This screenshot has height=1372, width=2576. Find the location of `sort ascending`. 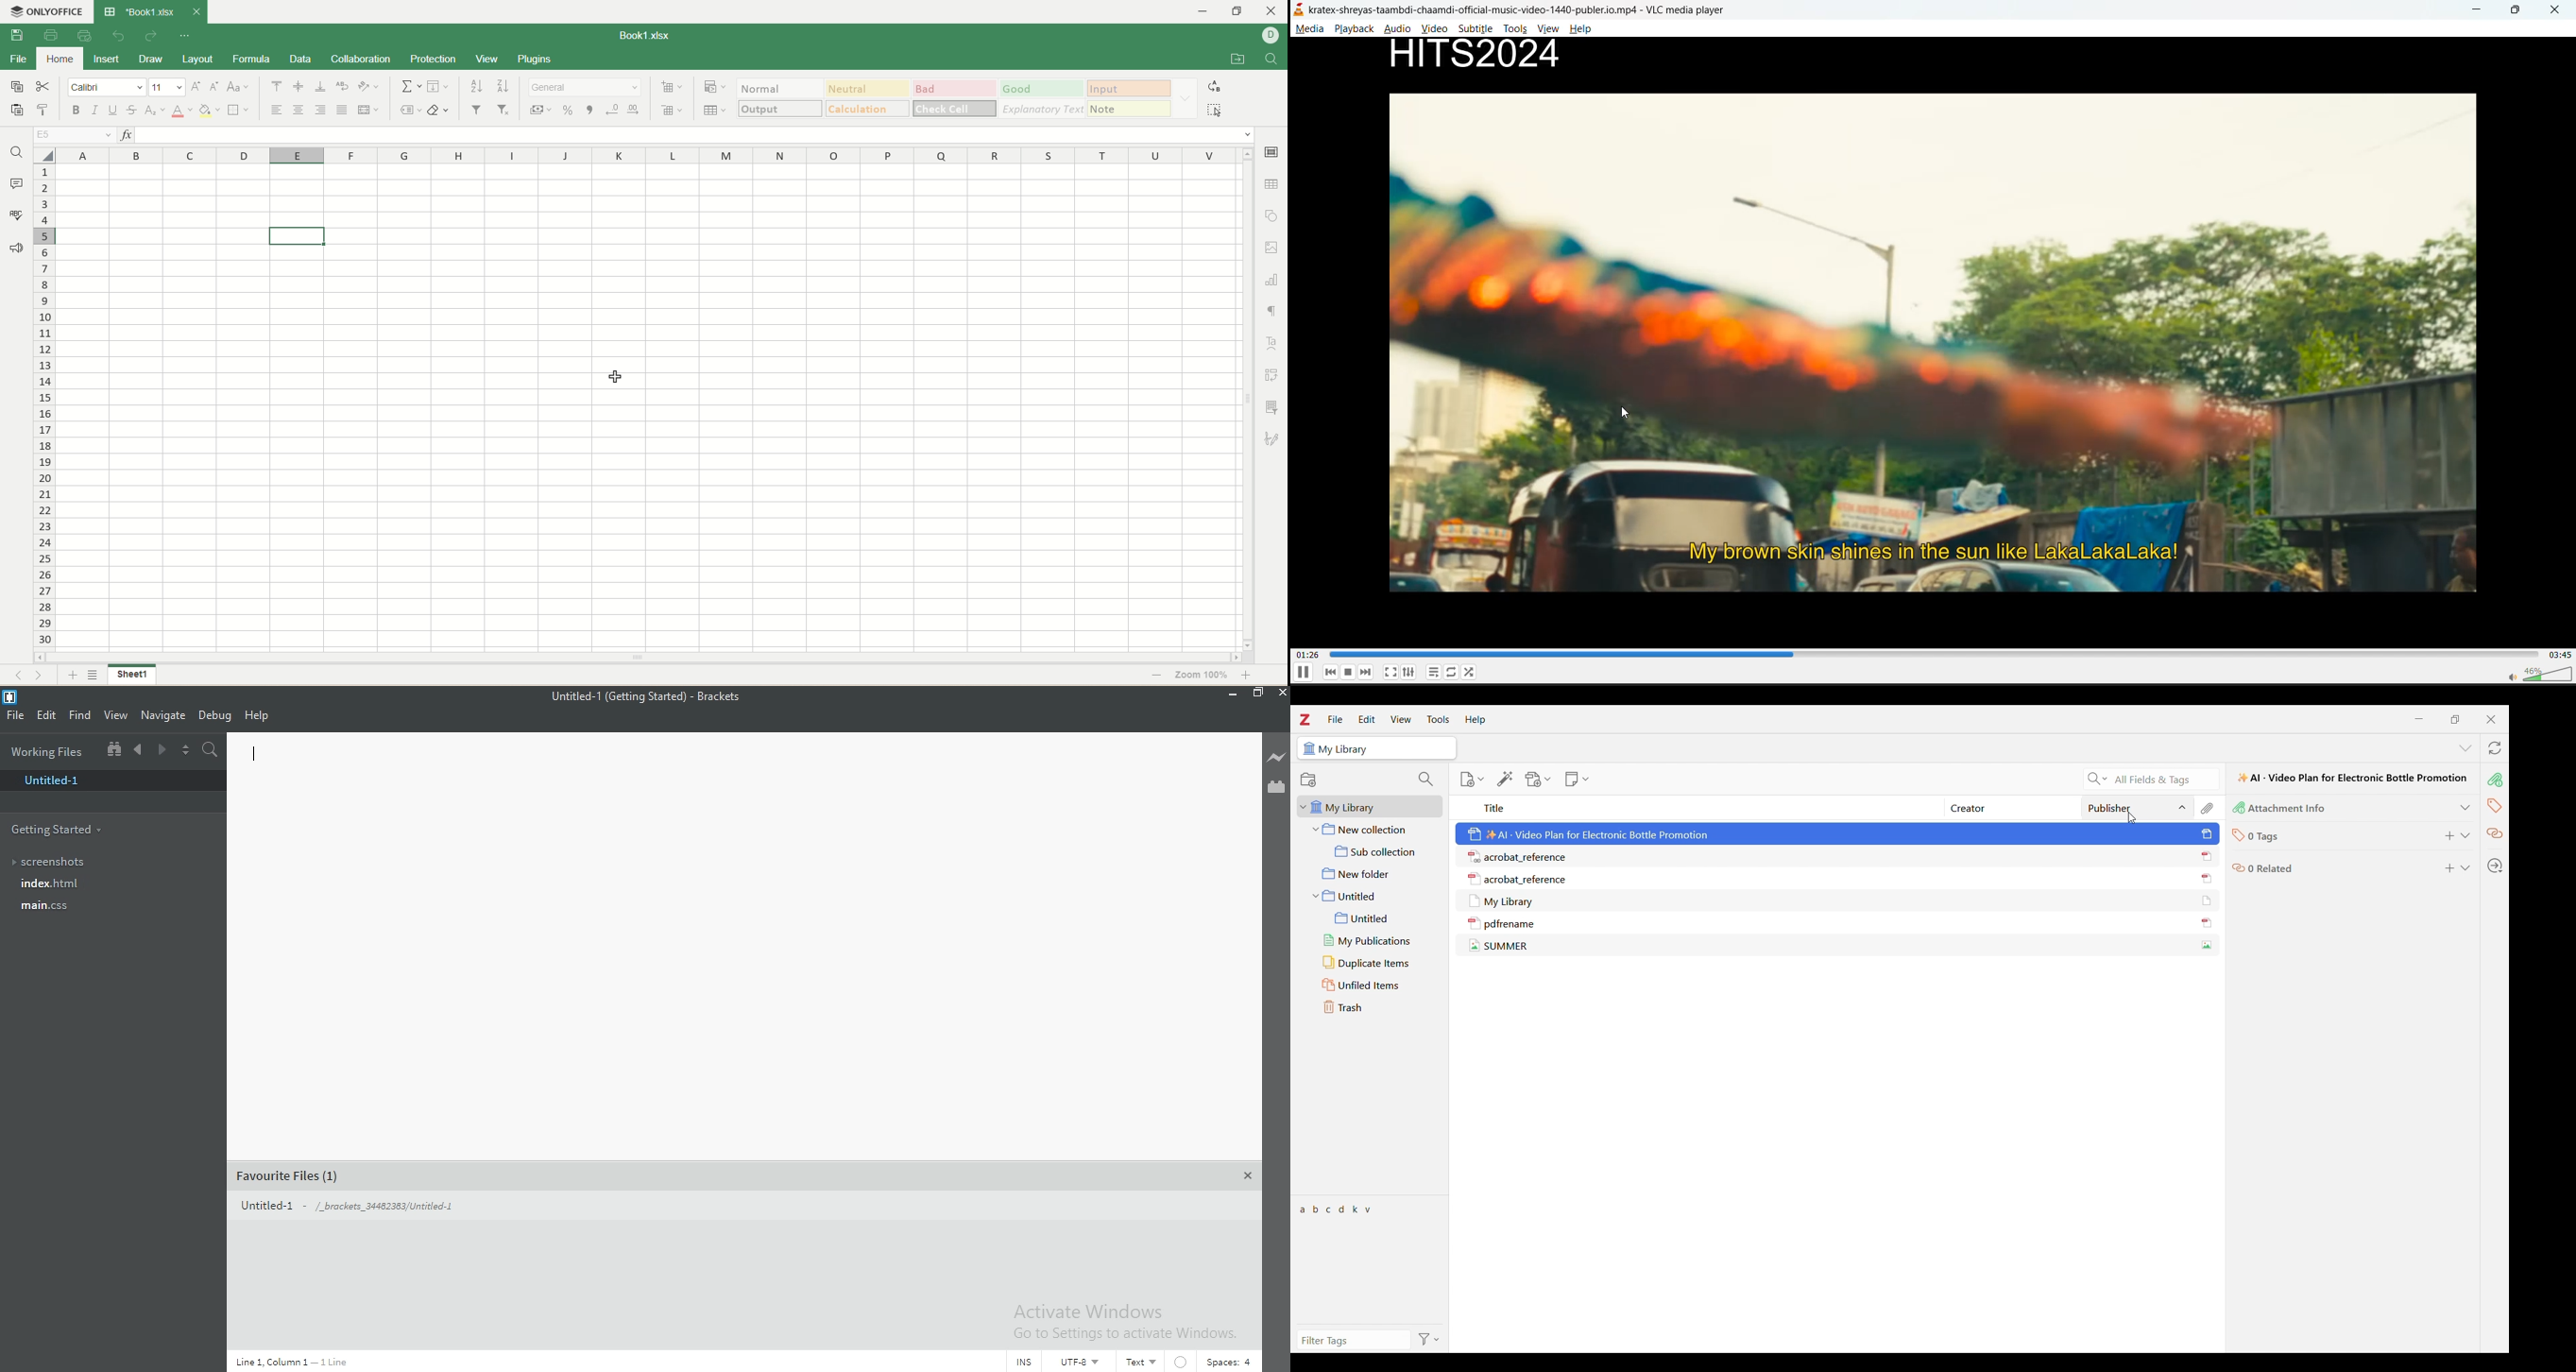

sort ascending is located at coordinates (478, 87).